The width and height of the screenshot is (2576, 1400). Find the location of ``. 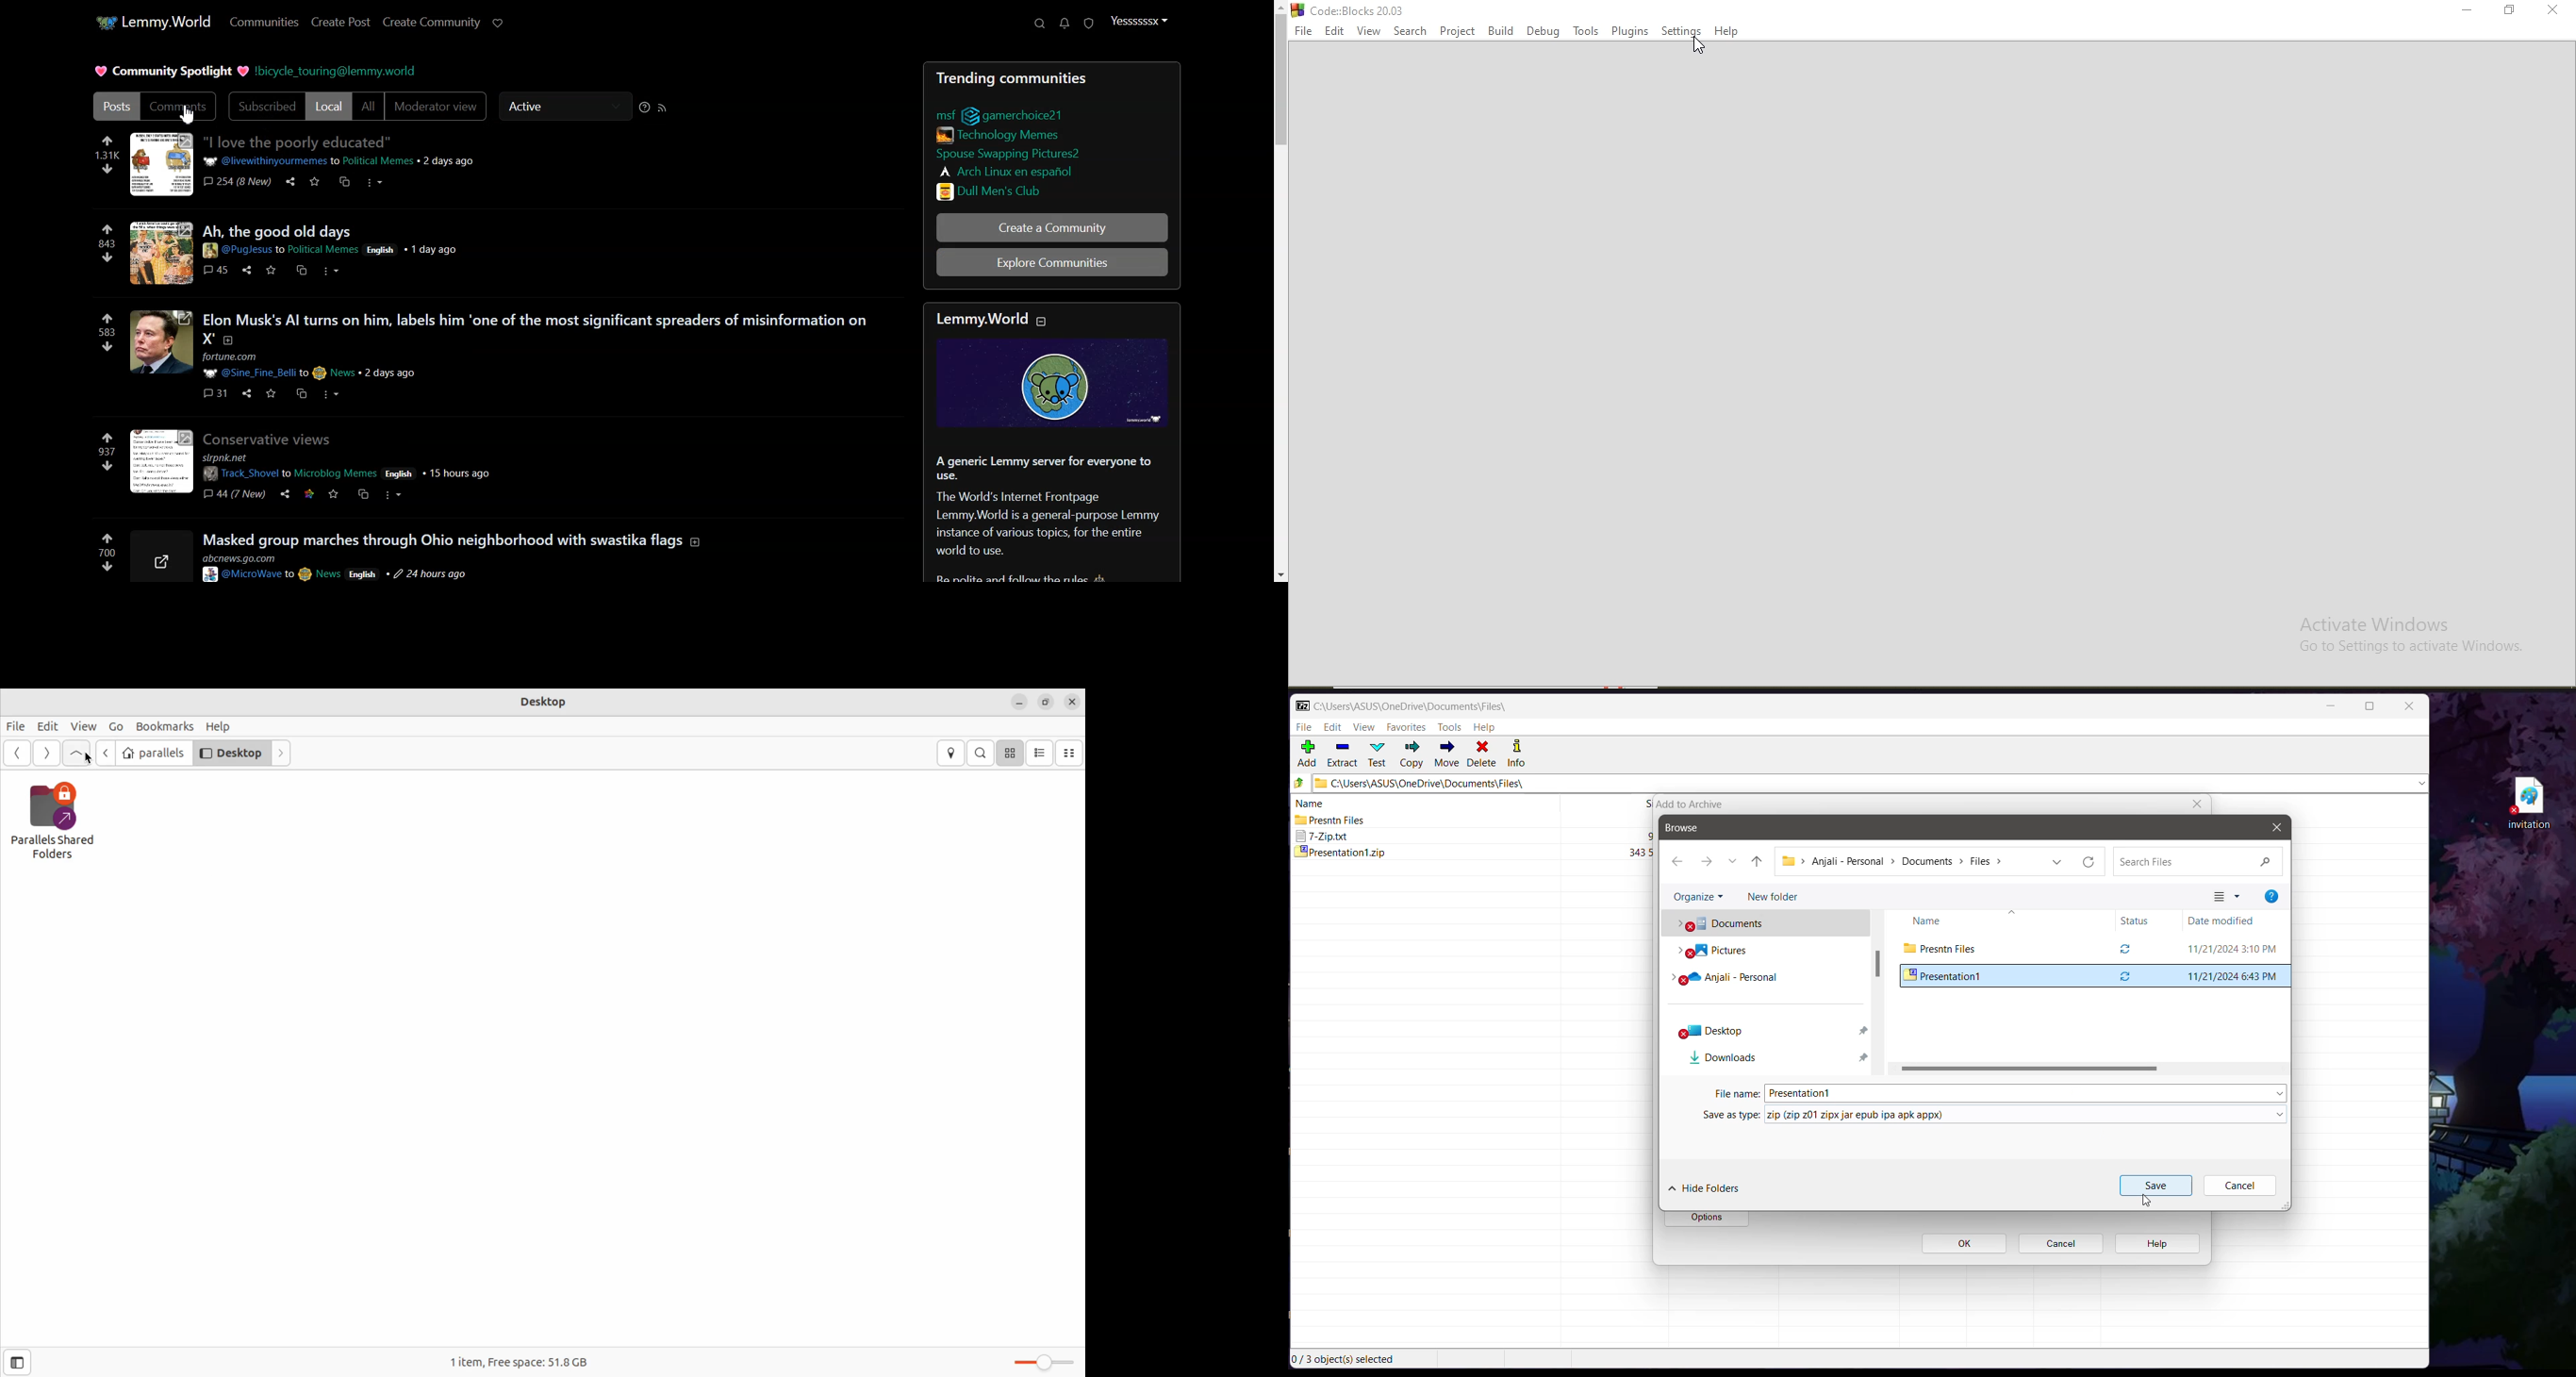

 is located at coordinates (215, 393).